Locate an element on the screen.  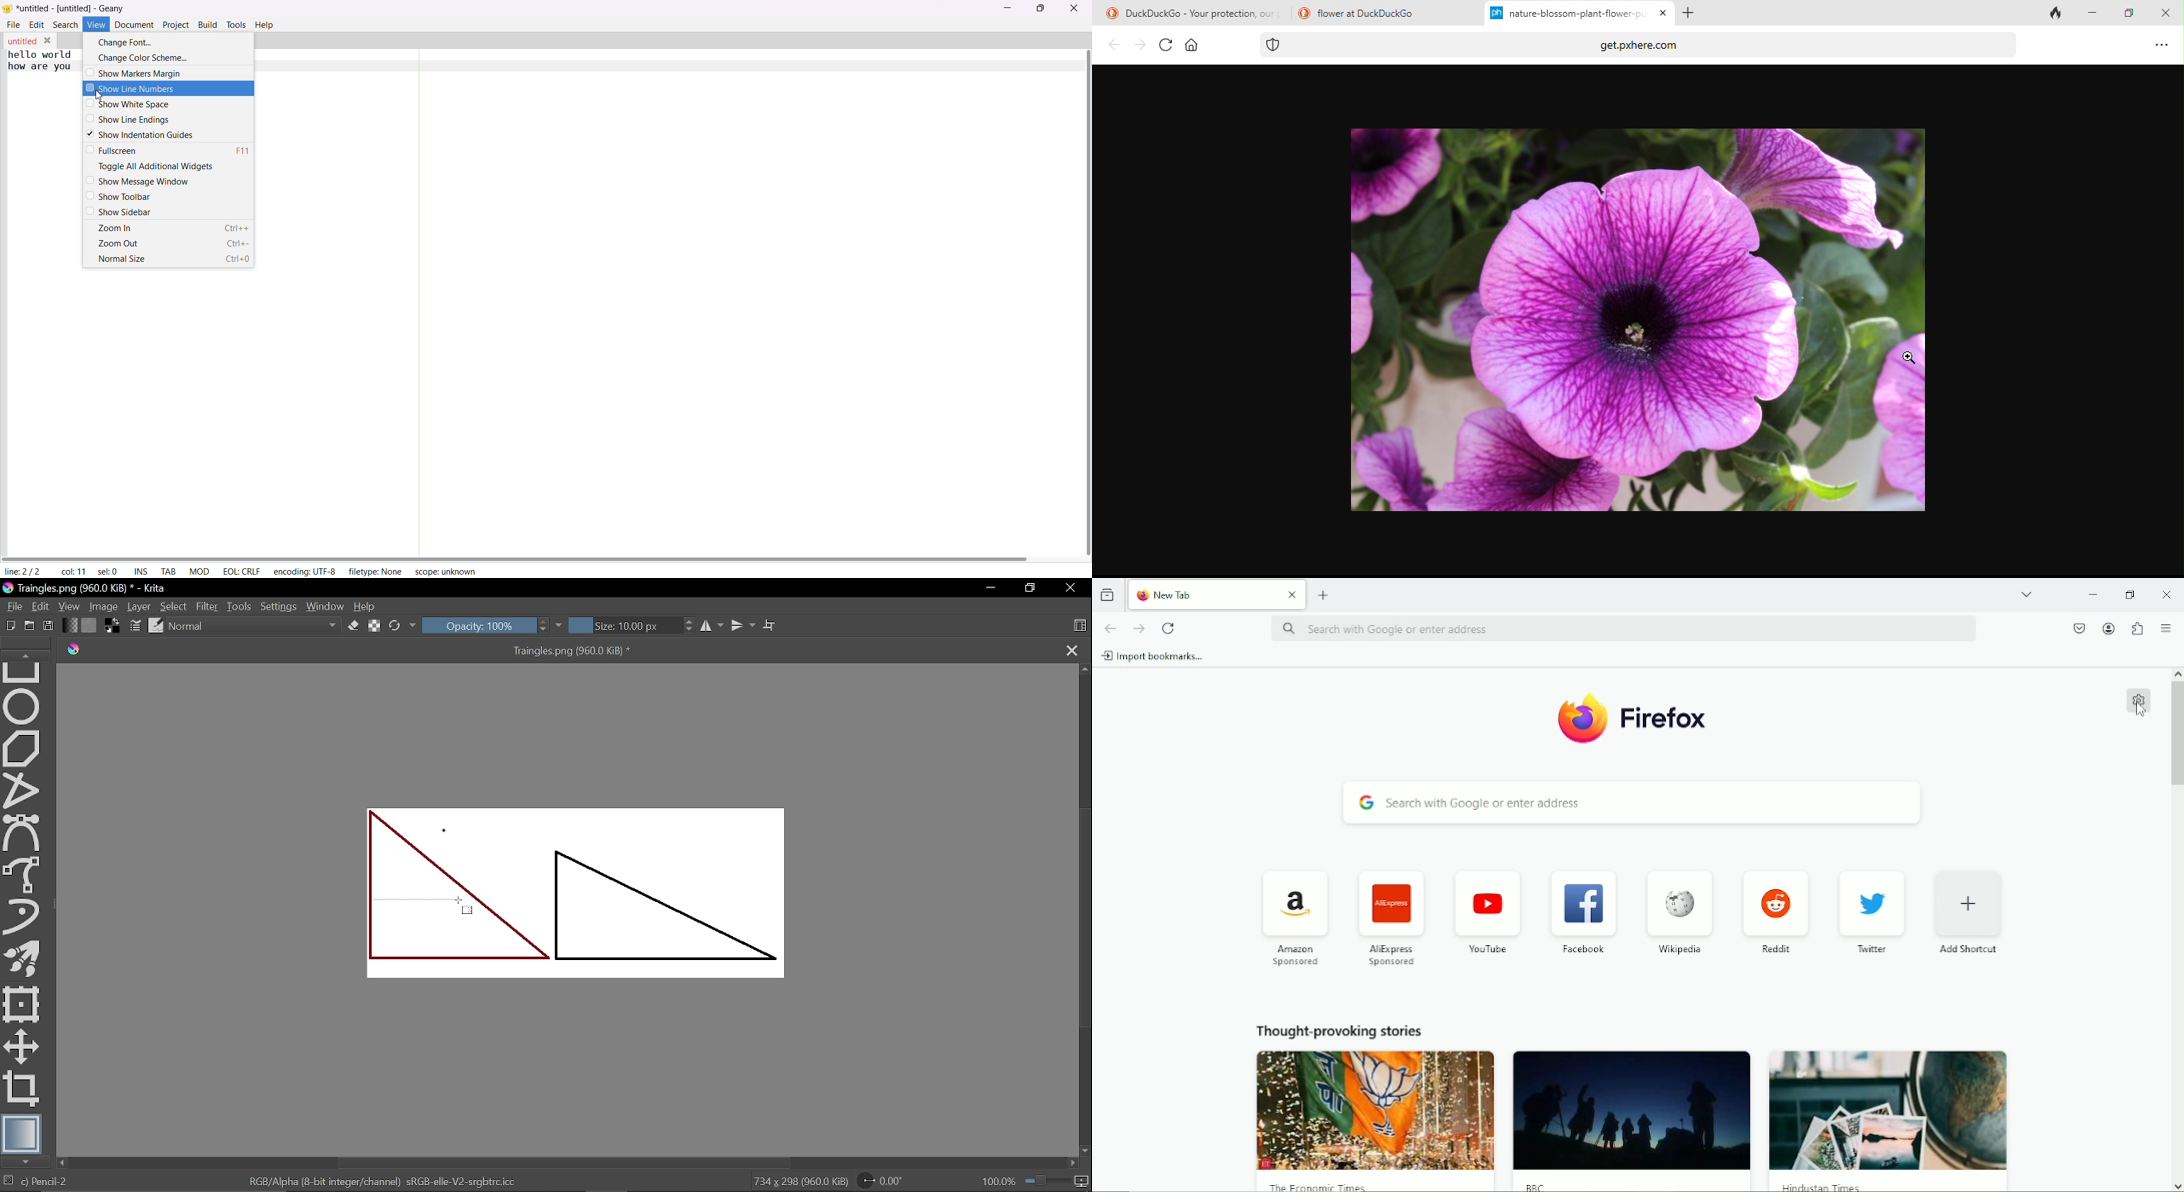
Firefox is located at coordinates (1668, 722).